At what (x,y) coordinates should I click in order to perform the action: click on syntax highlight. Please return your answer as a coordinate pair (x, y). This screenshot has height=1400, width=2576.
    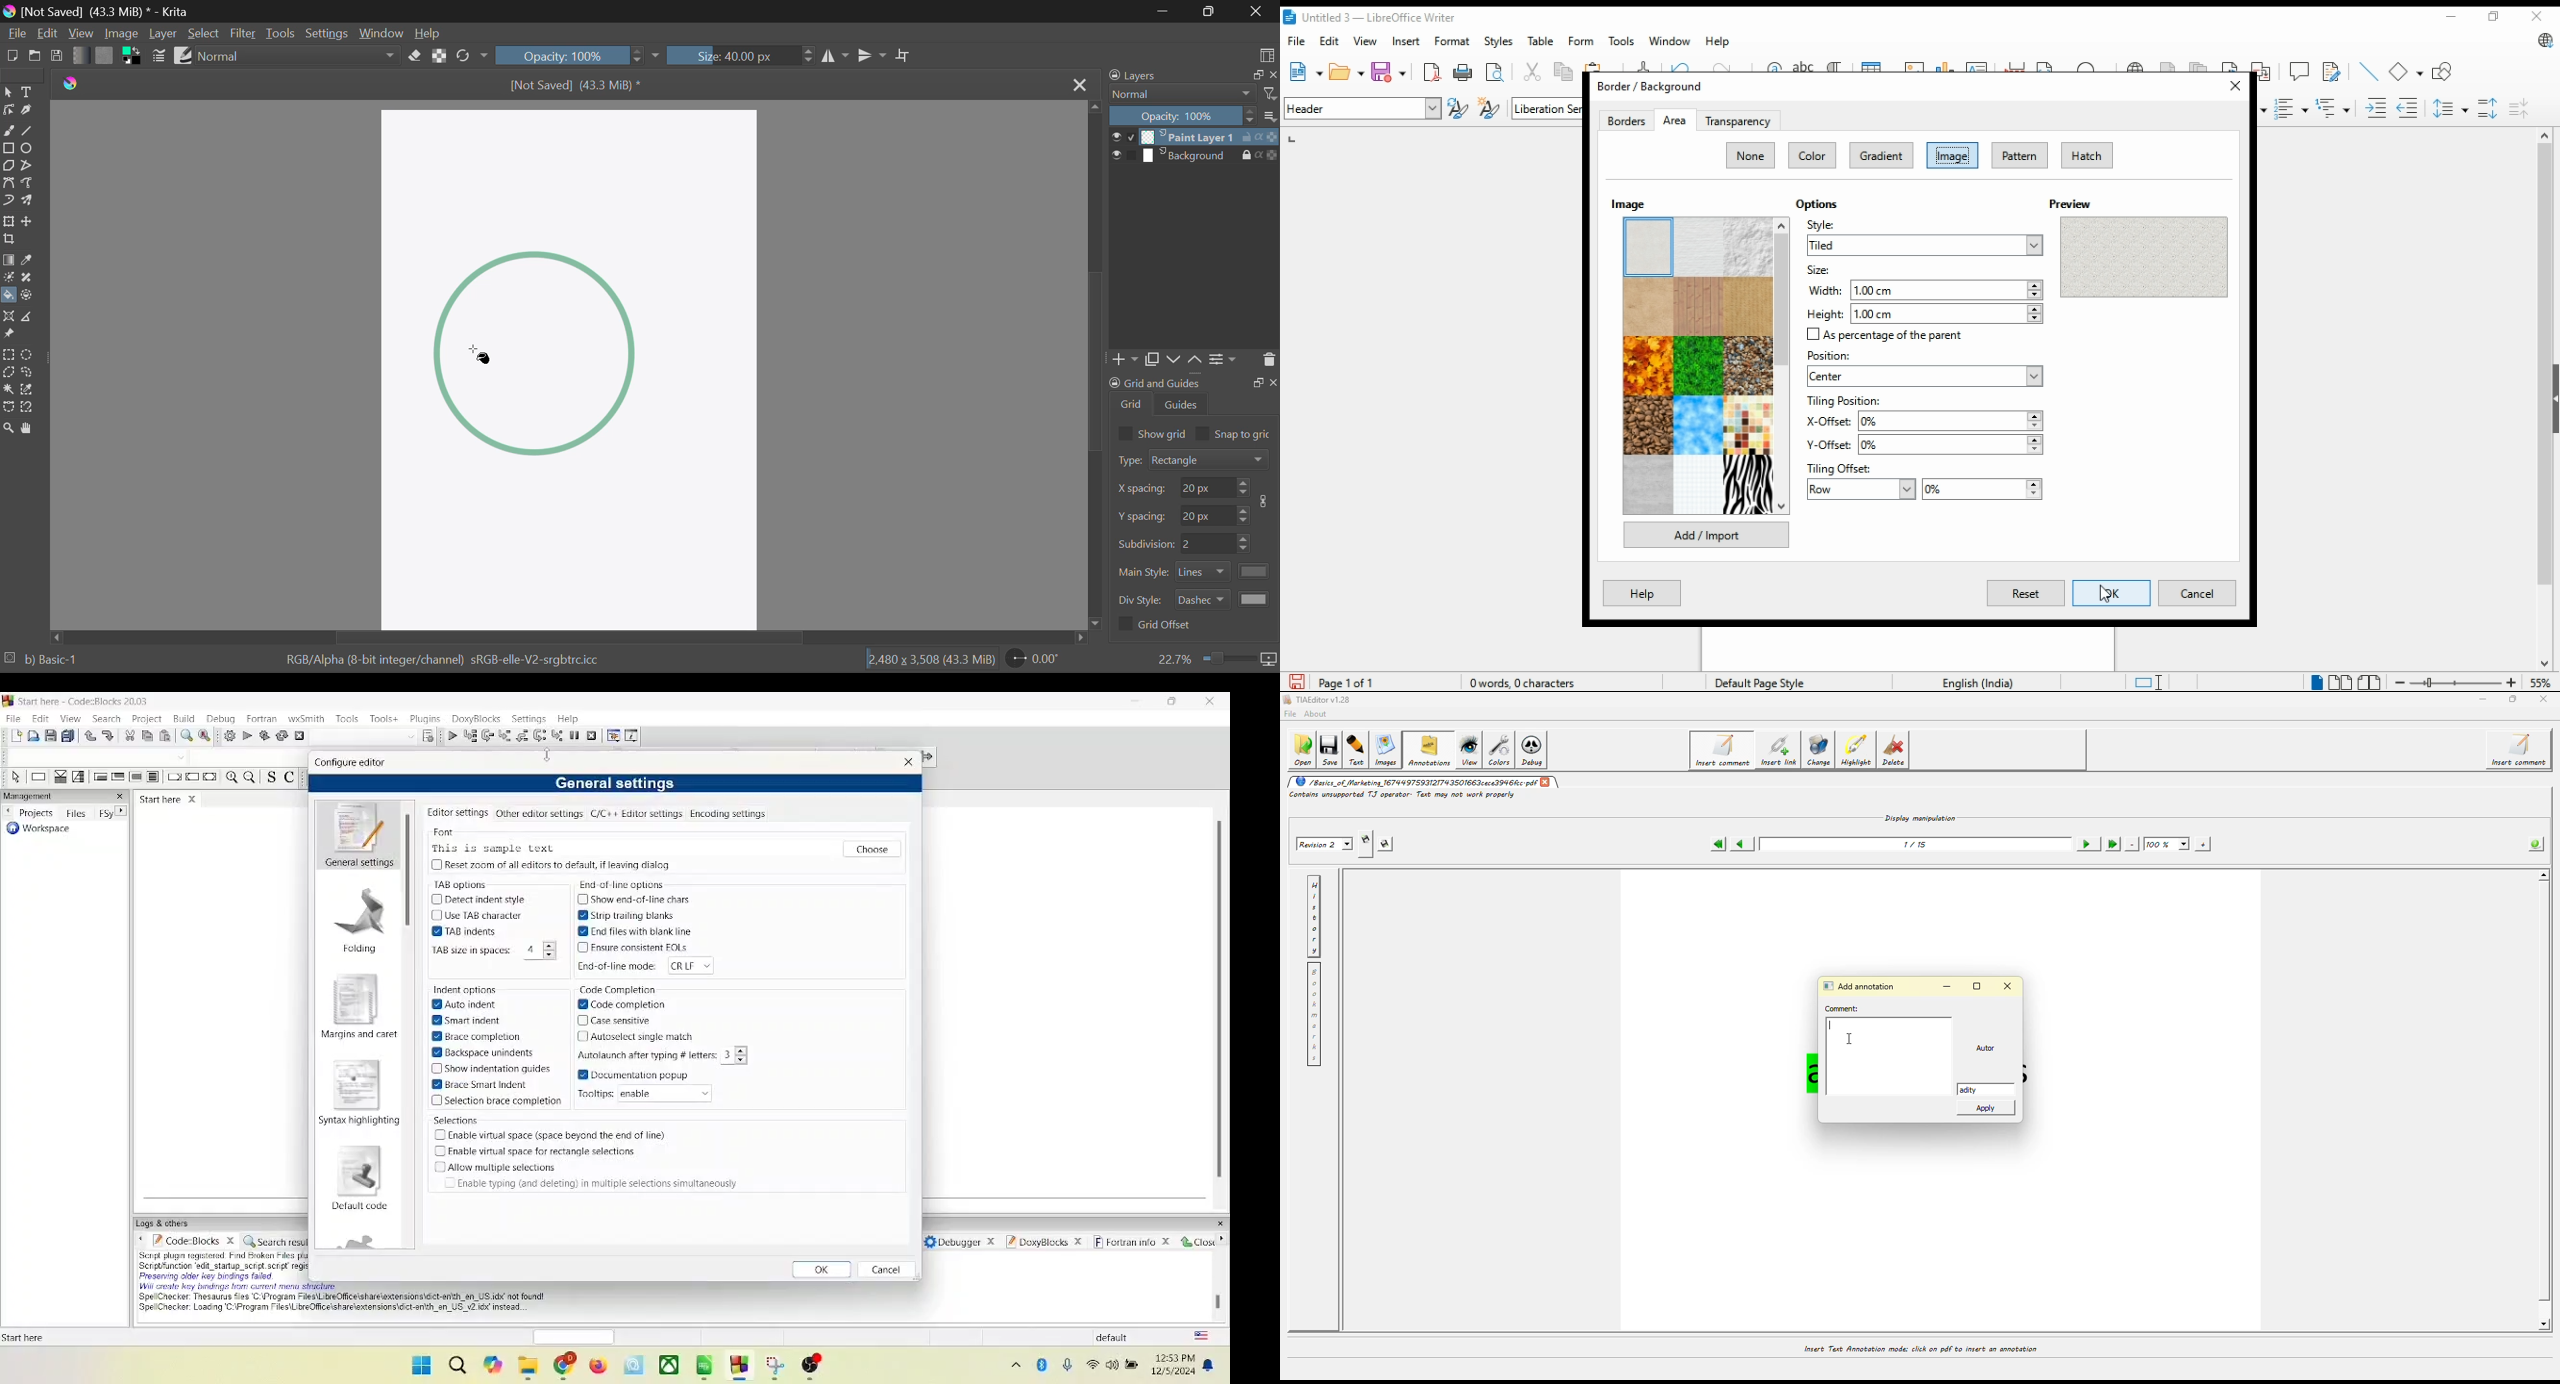
    Looking at the image, I should click on (357, 1095).